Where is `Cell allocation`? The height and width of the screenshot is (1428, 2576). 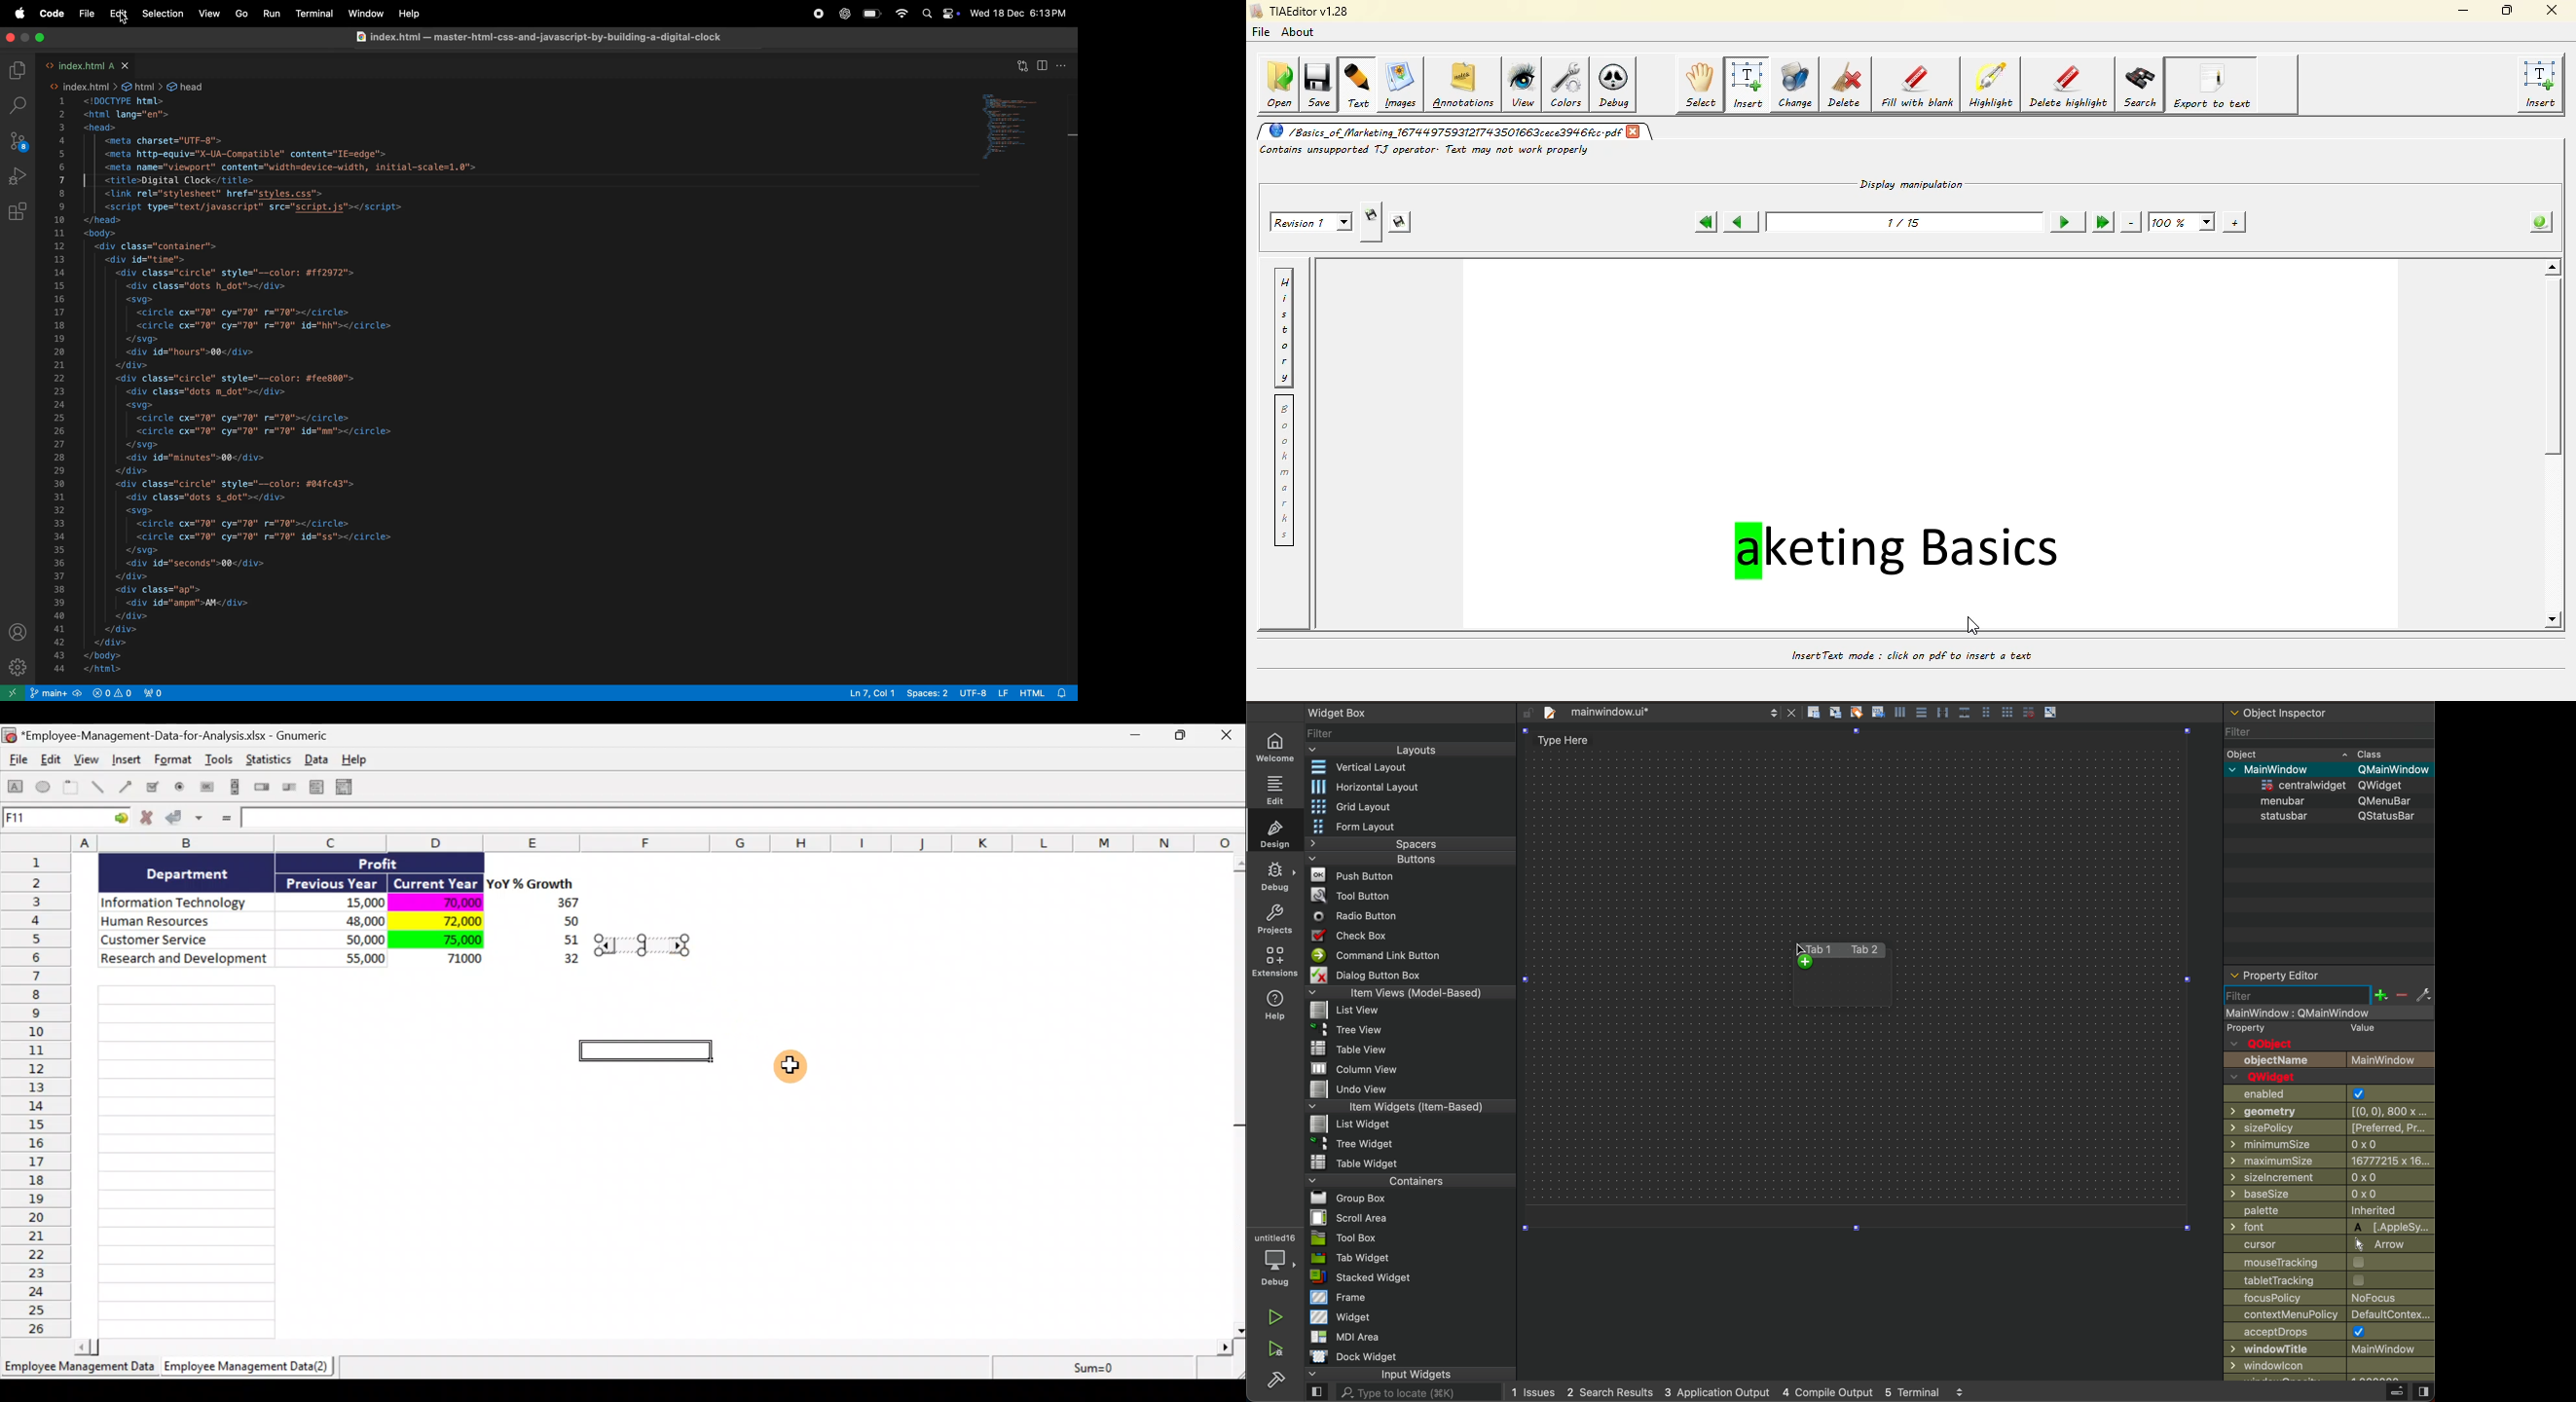
Cell allocation is located at coordinates (66, 820).